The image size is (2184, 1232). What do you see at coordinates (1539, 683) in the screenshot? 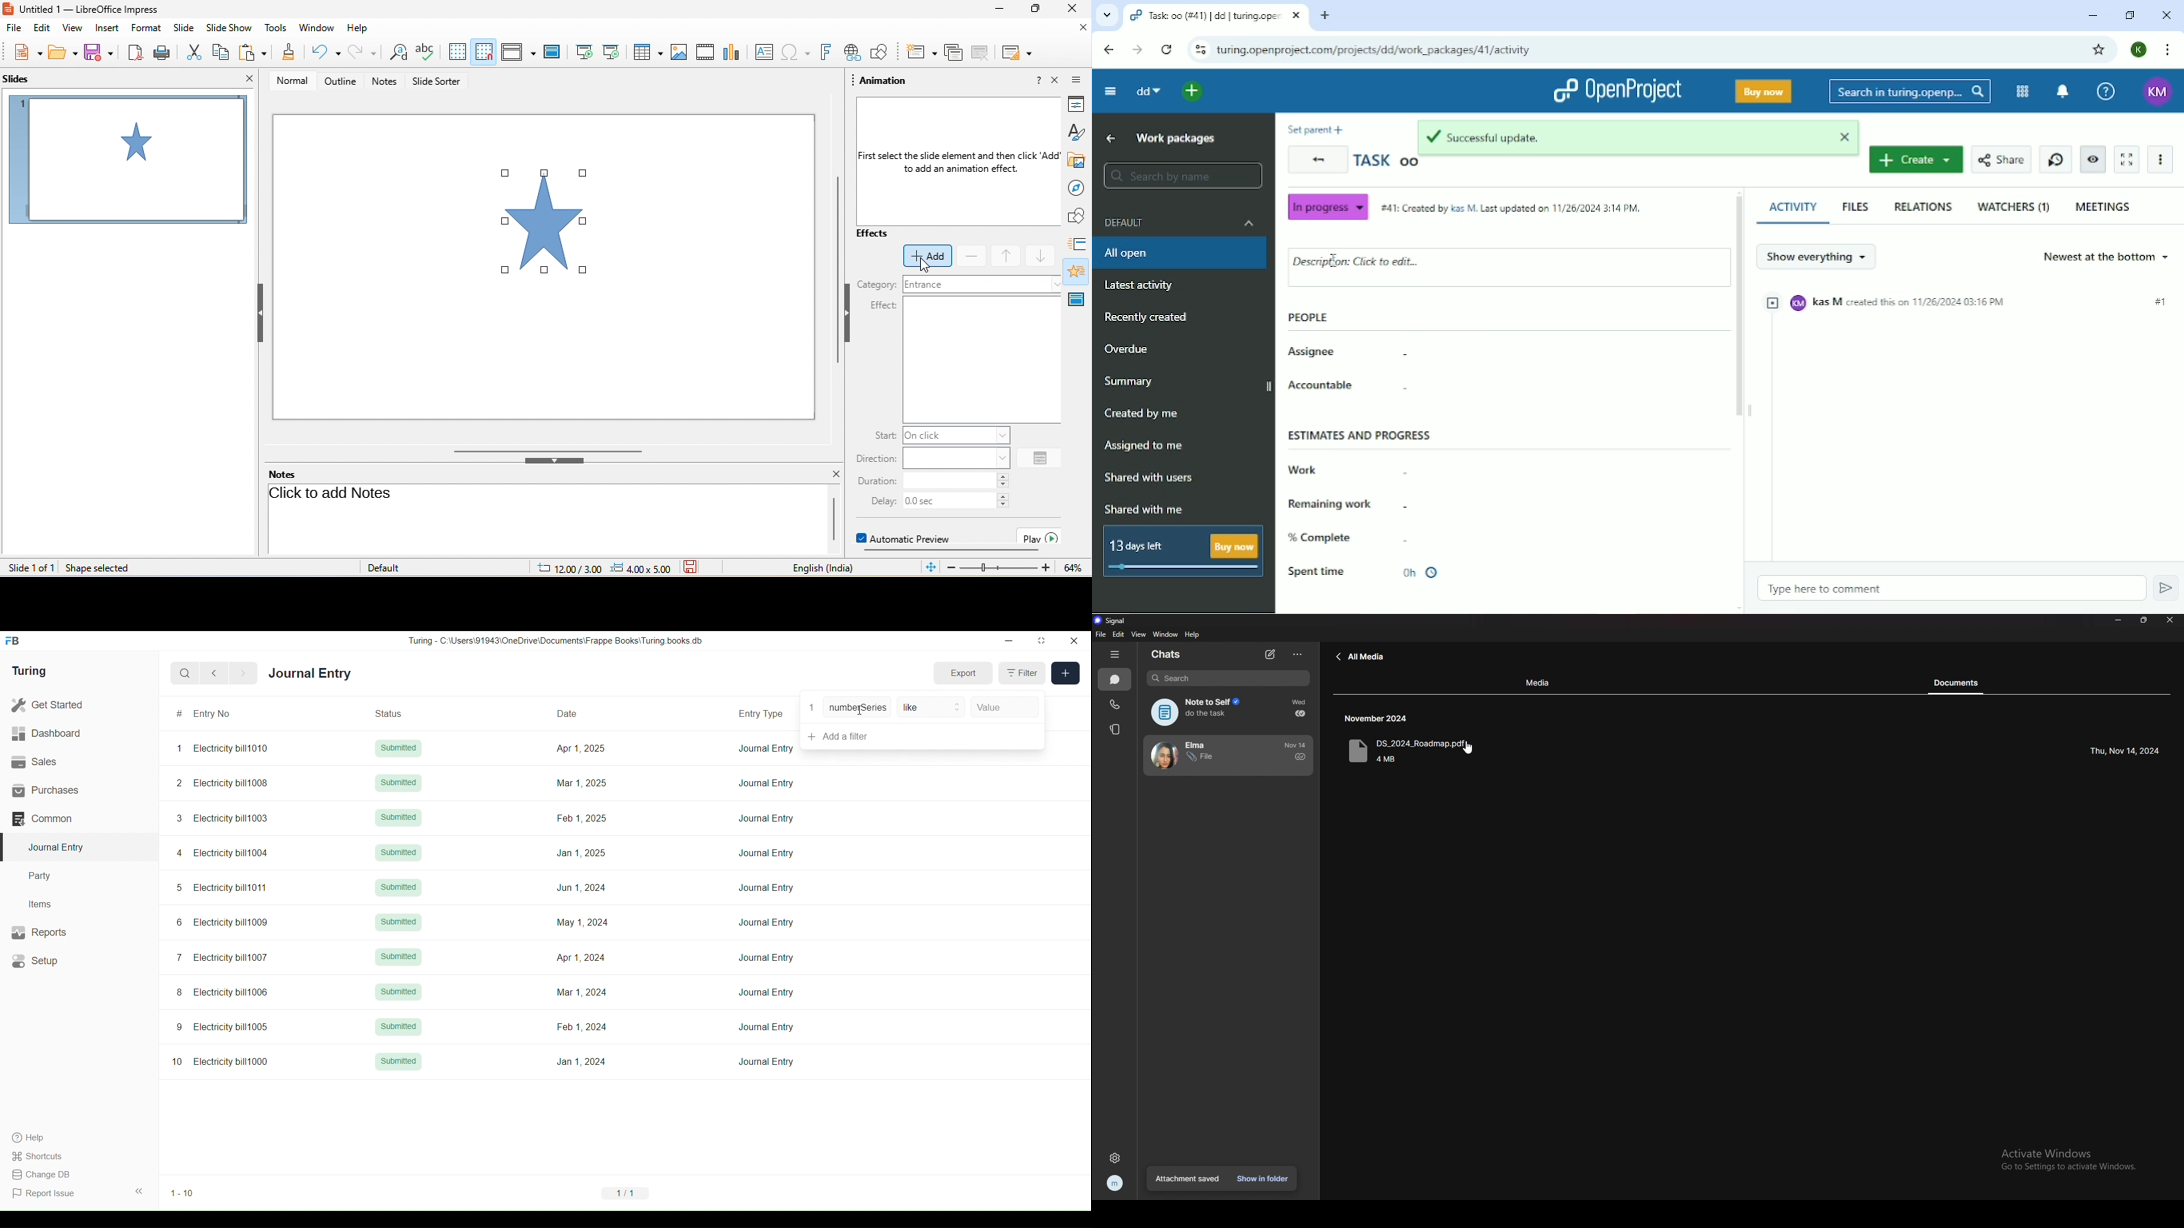
I see `media` at bounding box center [1539, 683].